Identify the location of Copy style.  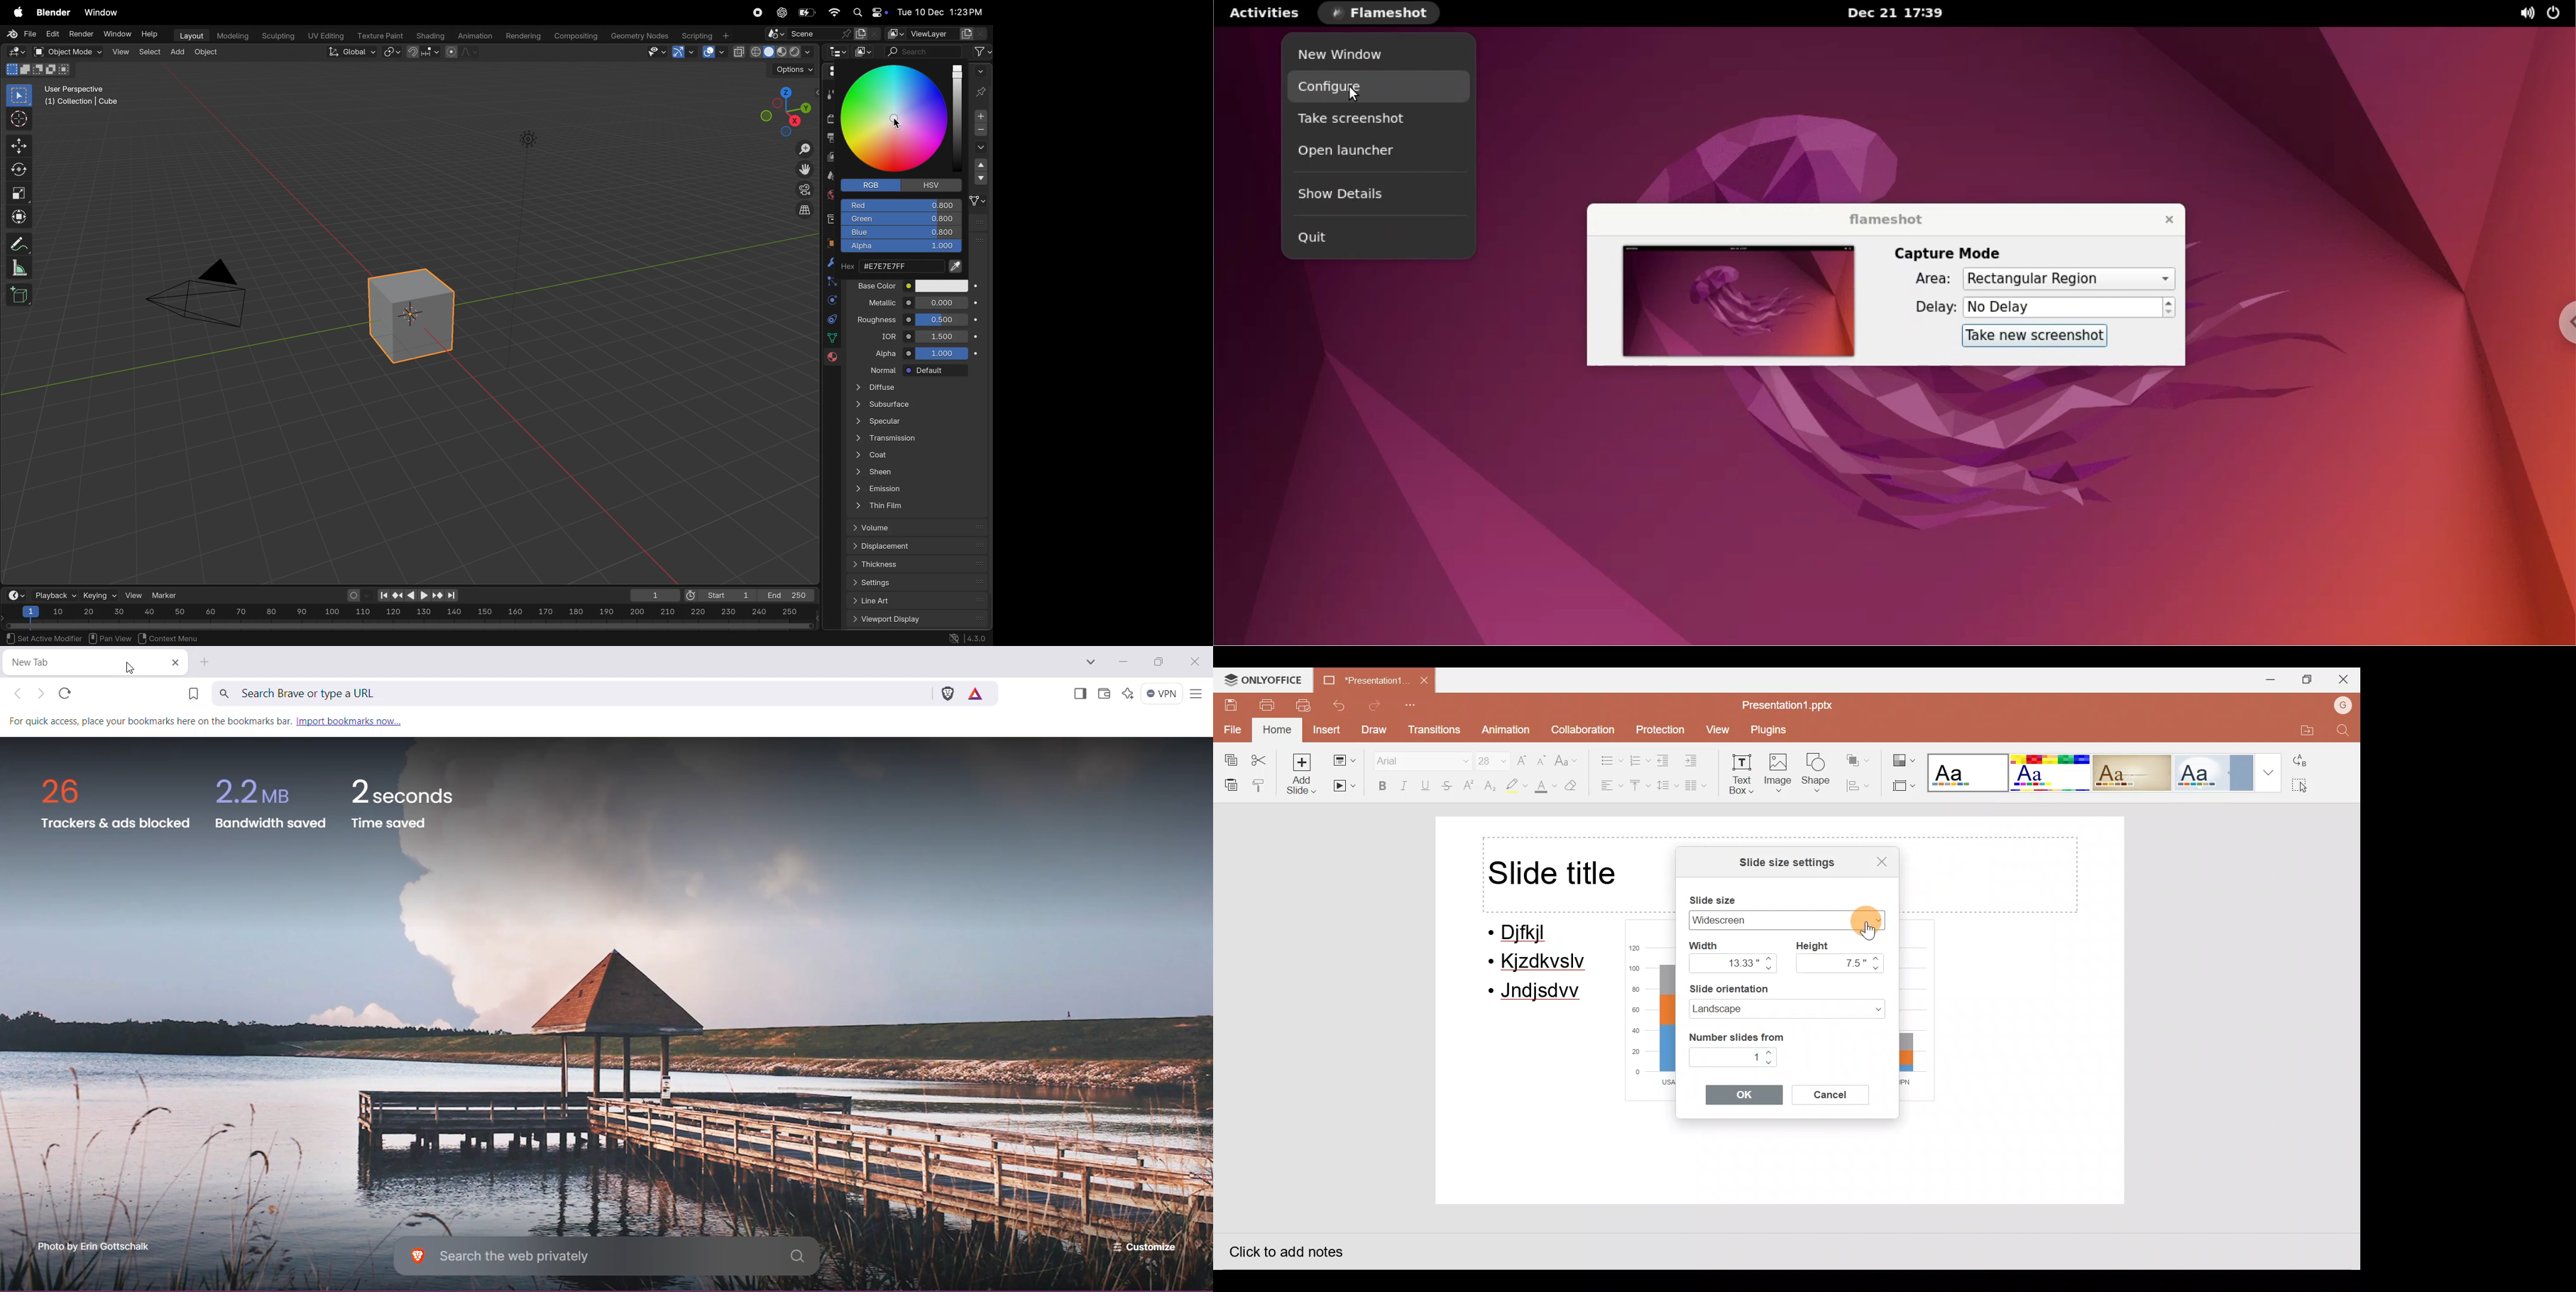
(1260, 785).